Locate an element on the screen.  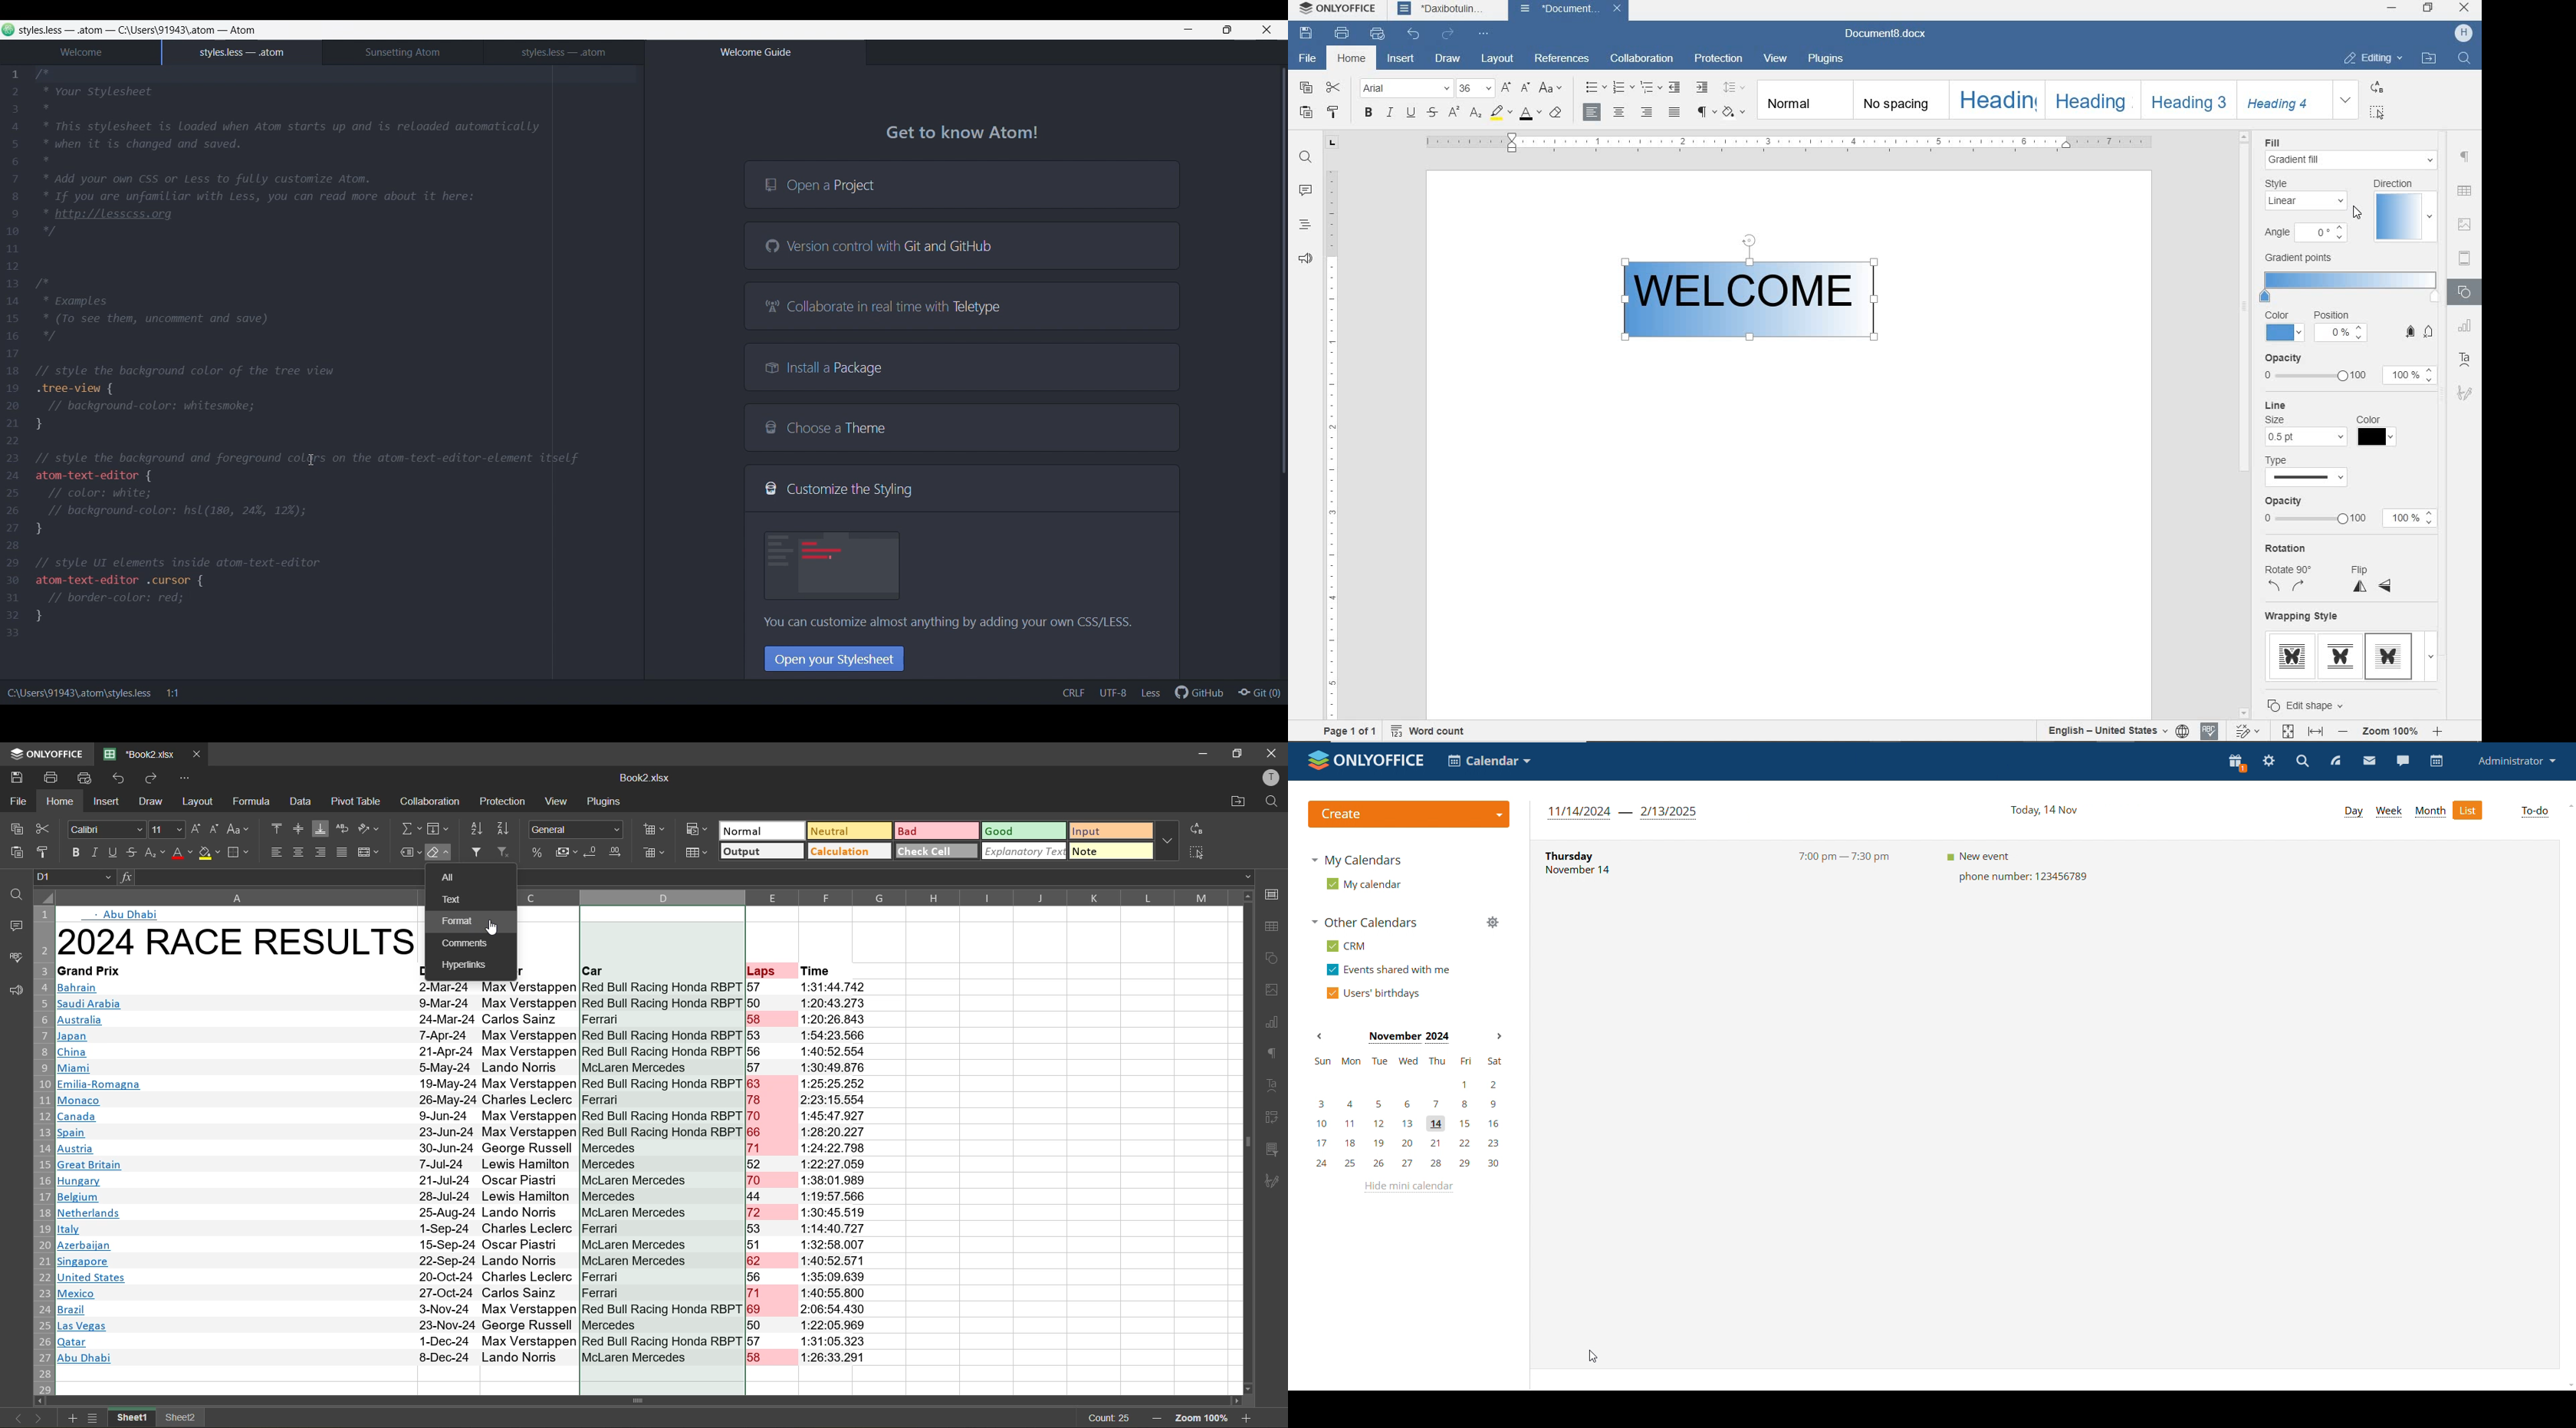
cursor is located at coordinates (494, 930).